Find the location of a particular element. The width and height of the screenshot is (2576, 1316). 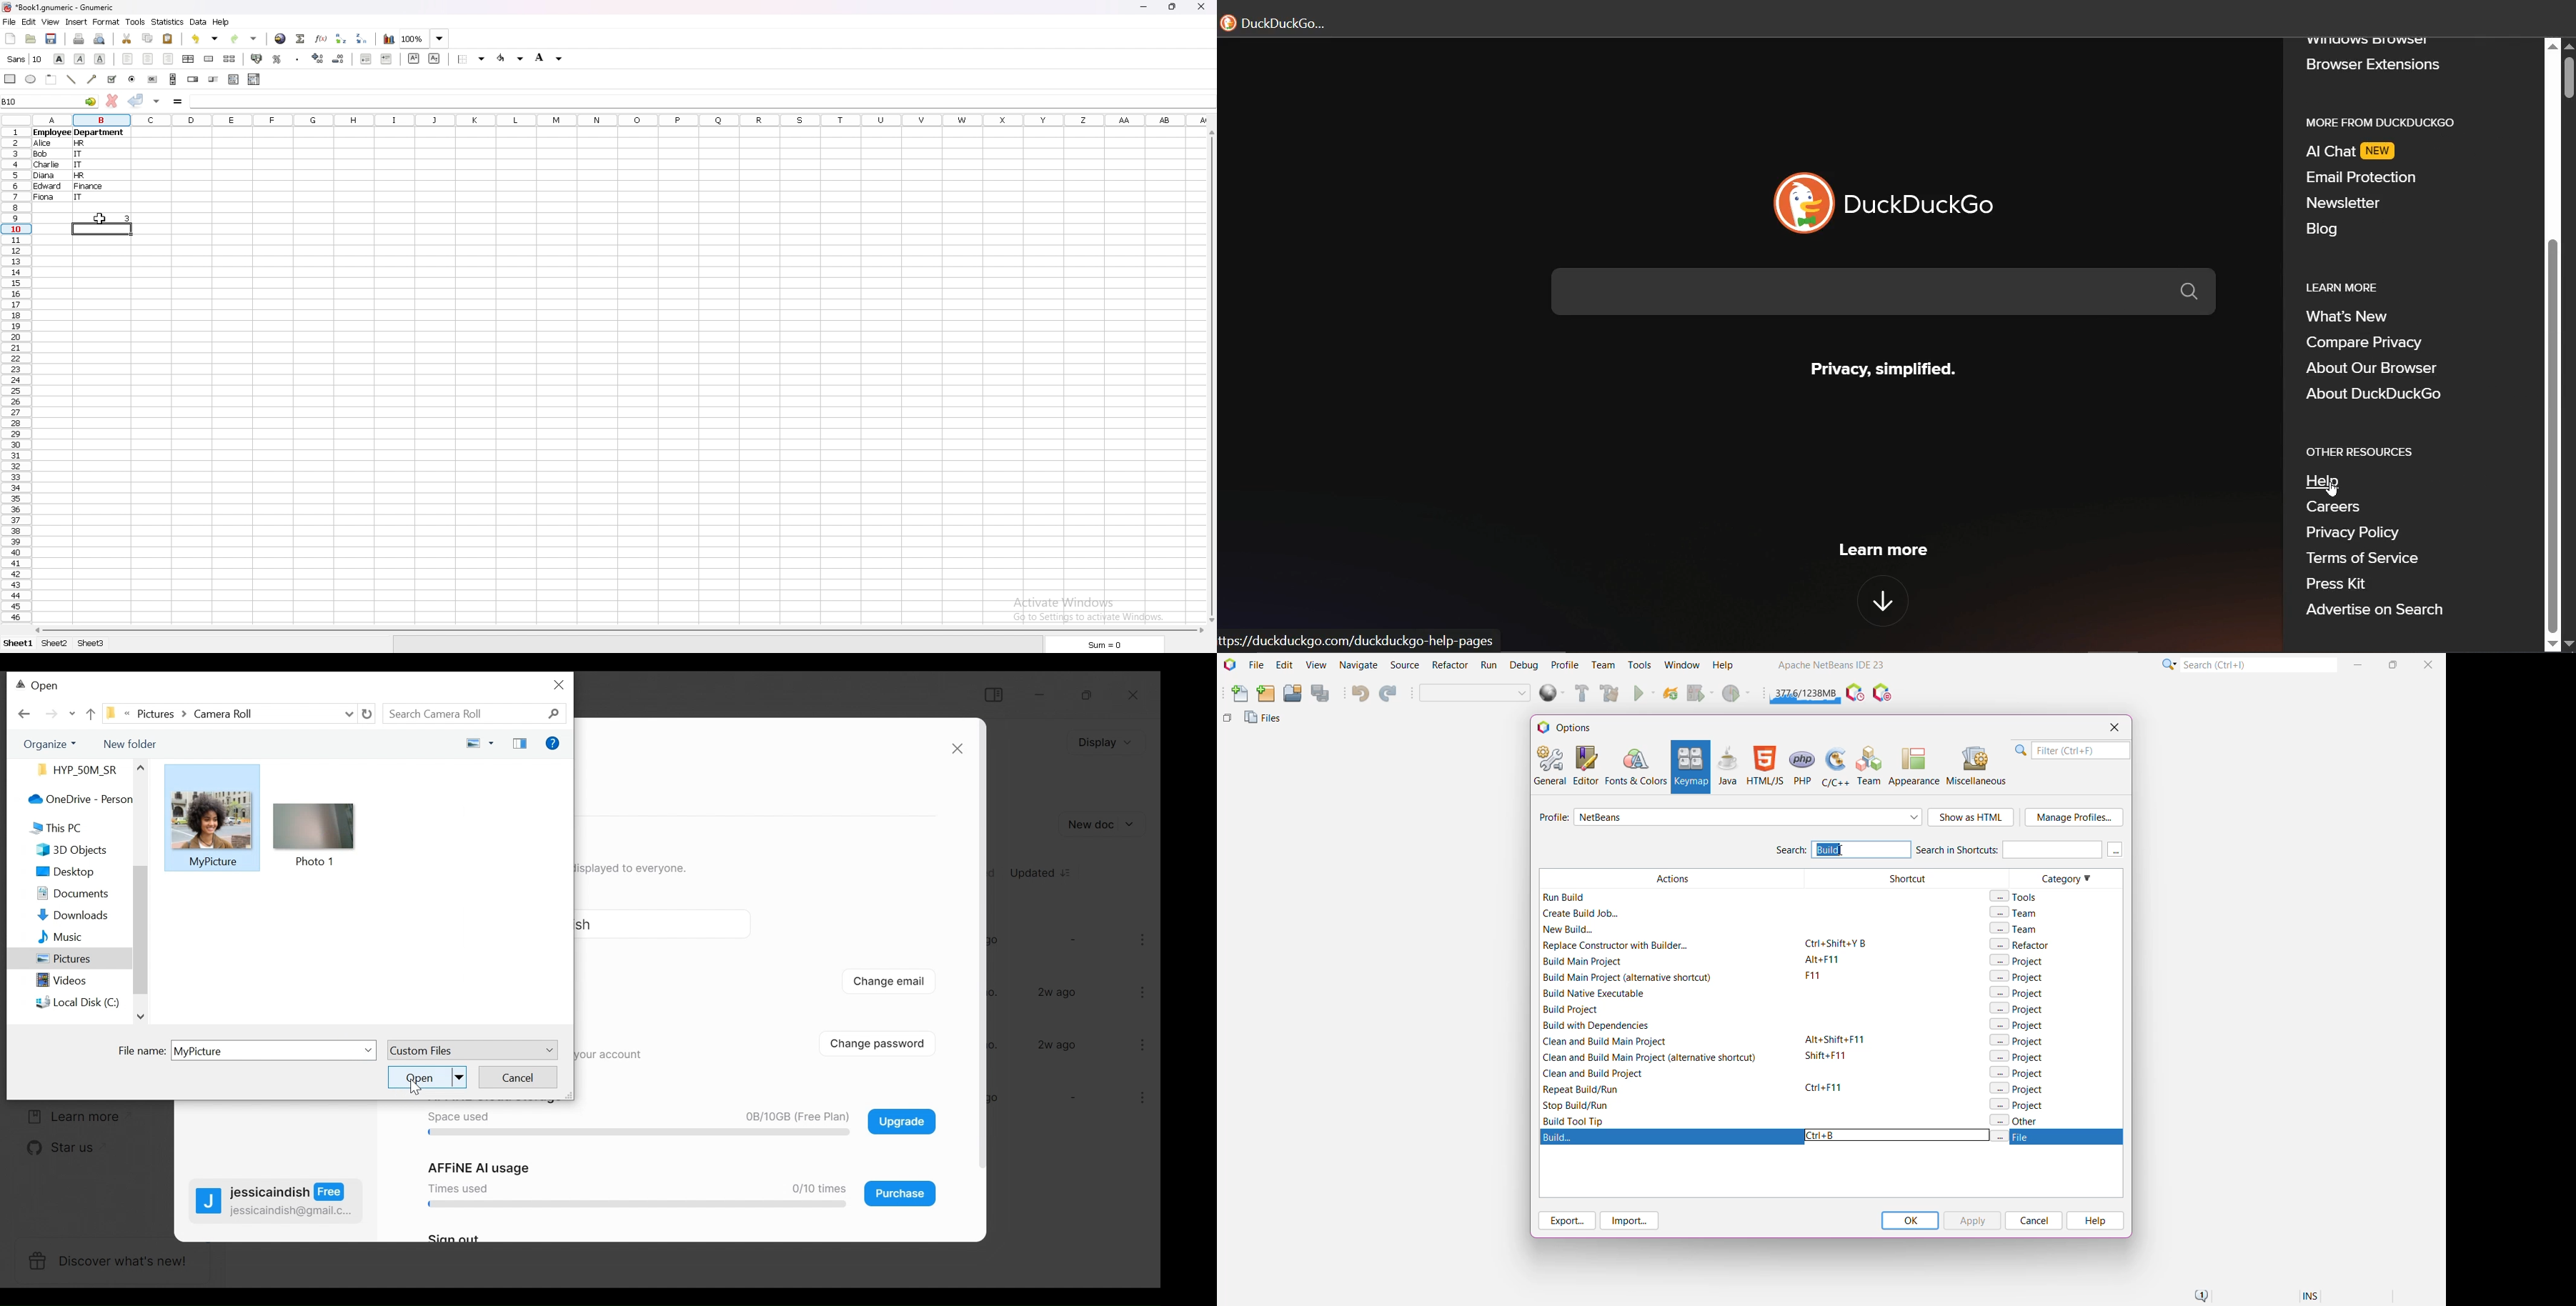

sheet 3 is located at coordinates (92, 643).